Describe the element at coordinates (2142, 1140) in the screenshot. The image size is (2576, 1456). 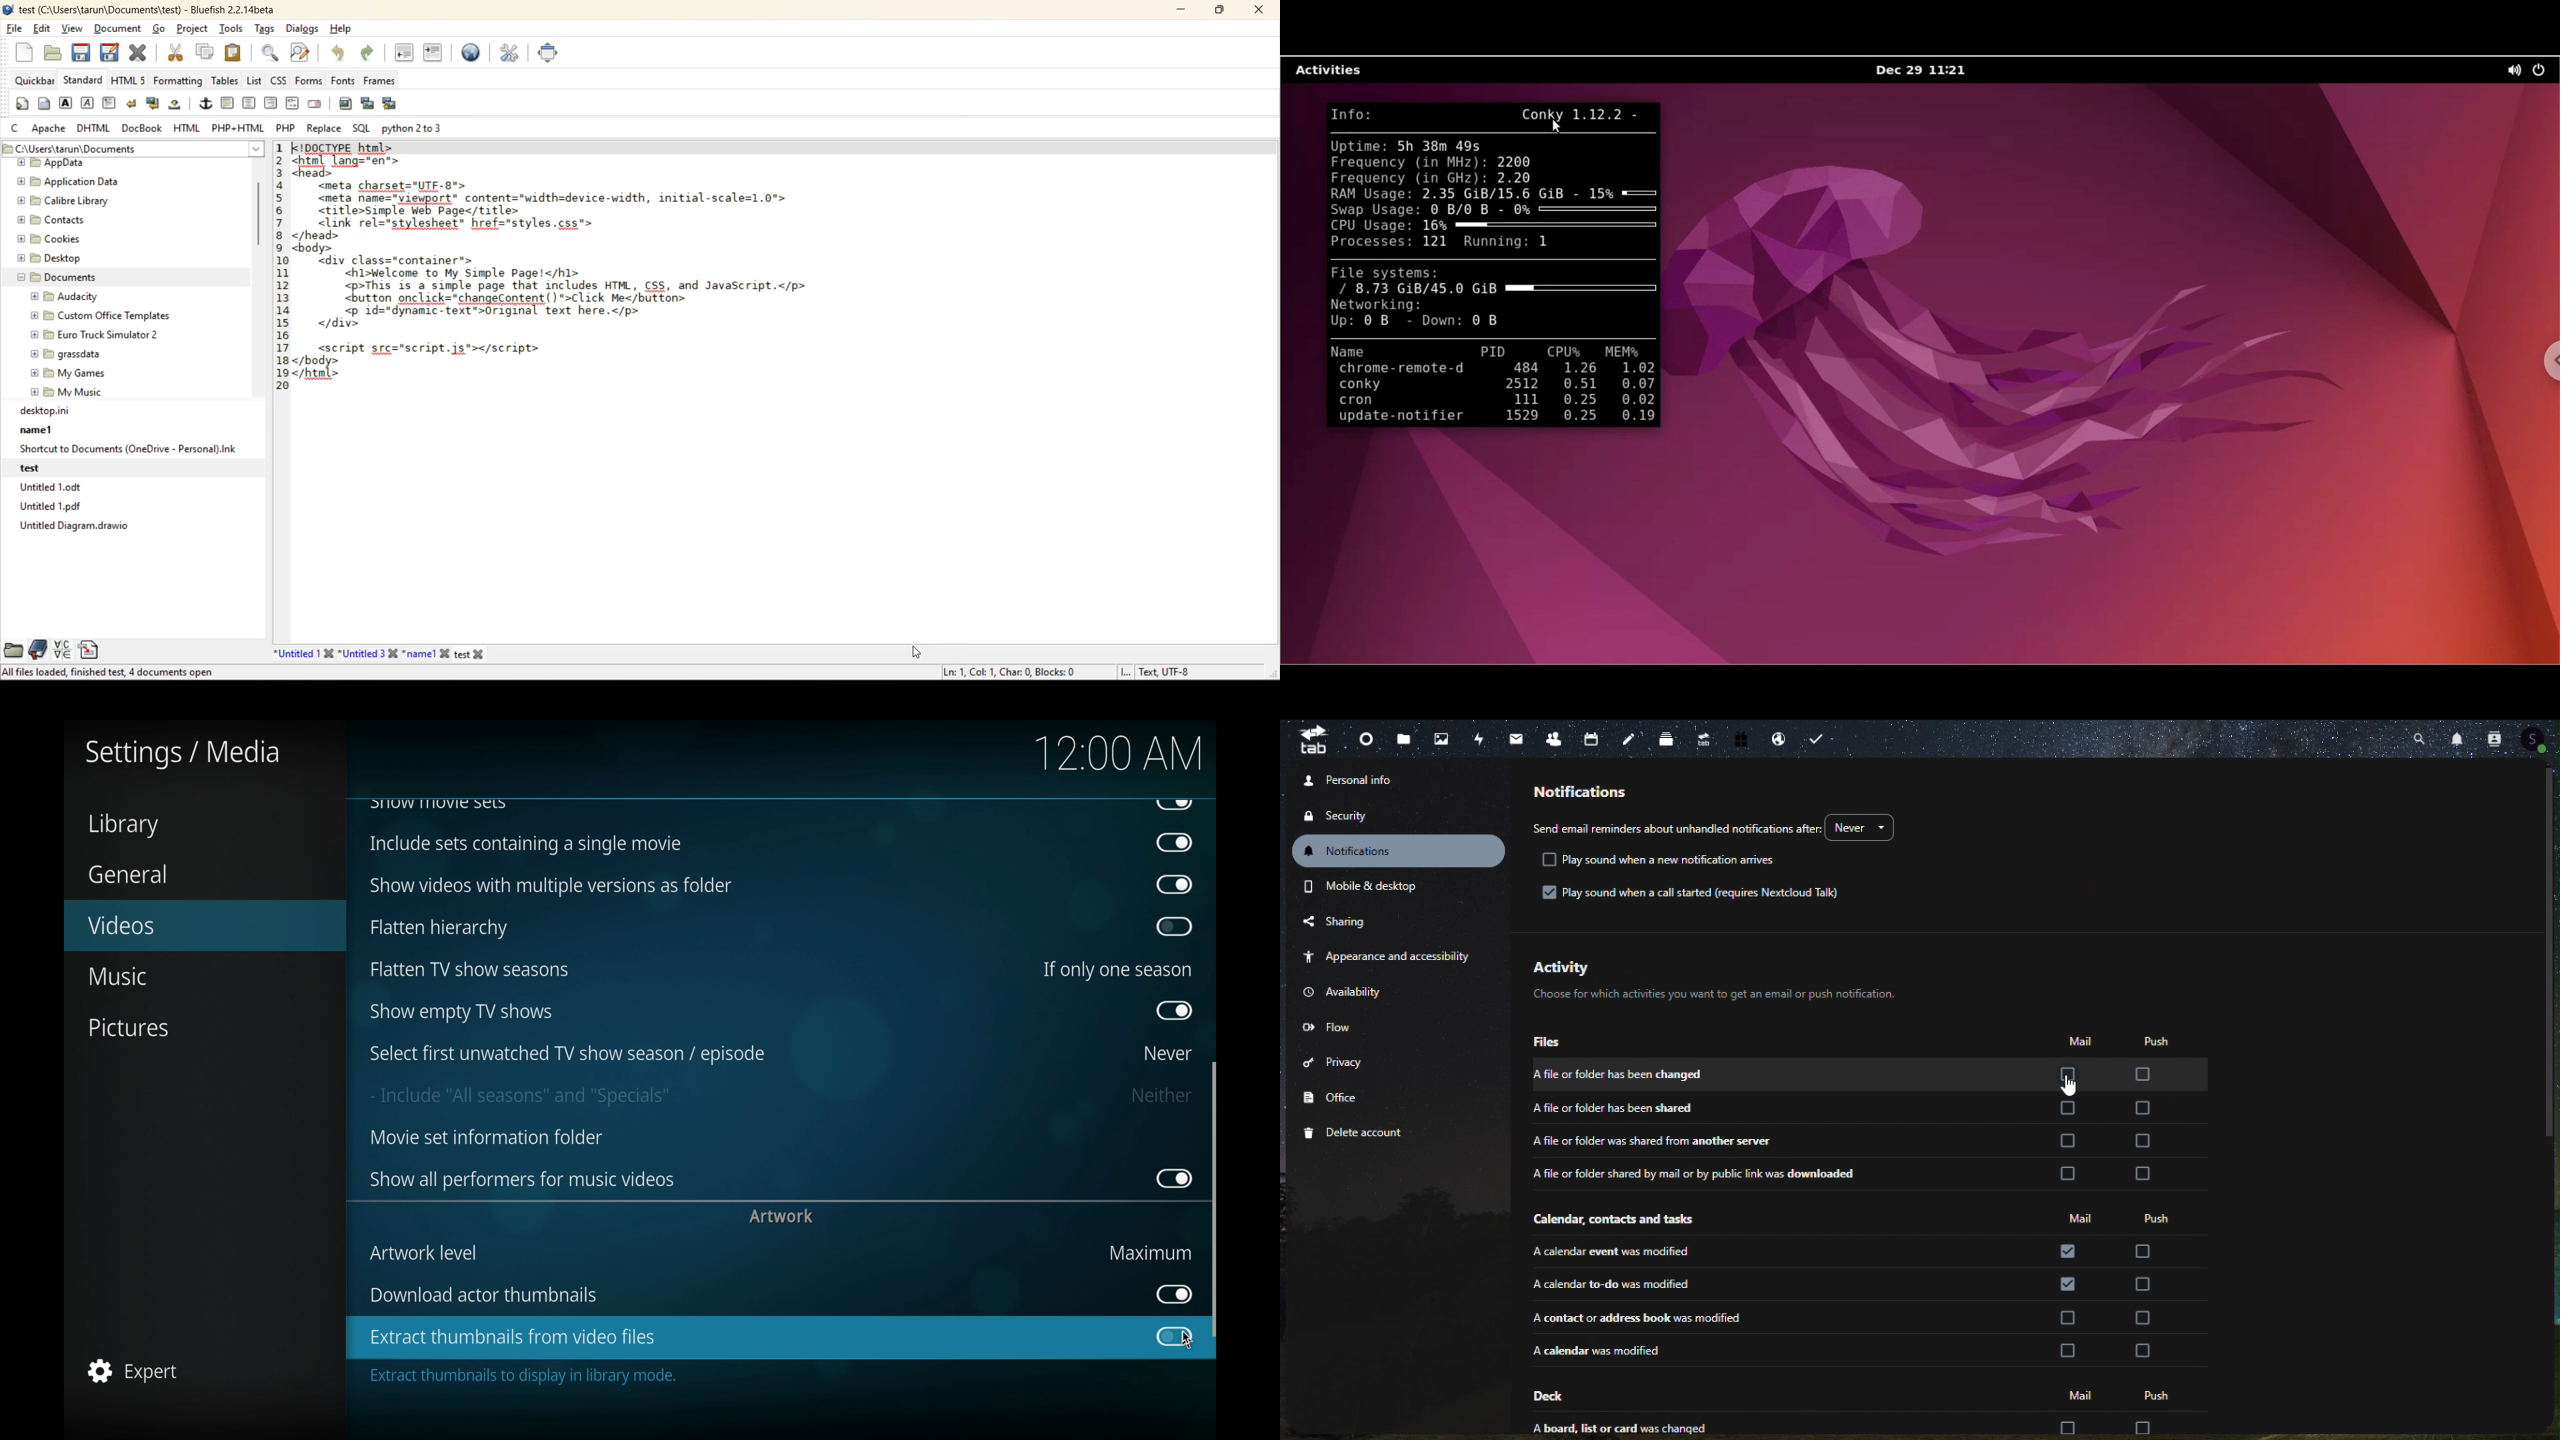
I see `check box` at that location.